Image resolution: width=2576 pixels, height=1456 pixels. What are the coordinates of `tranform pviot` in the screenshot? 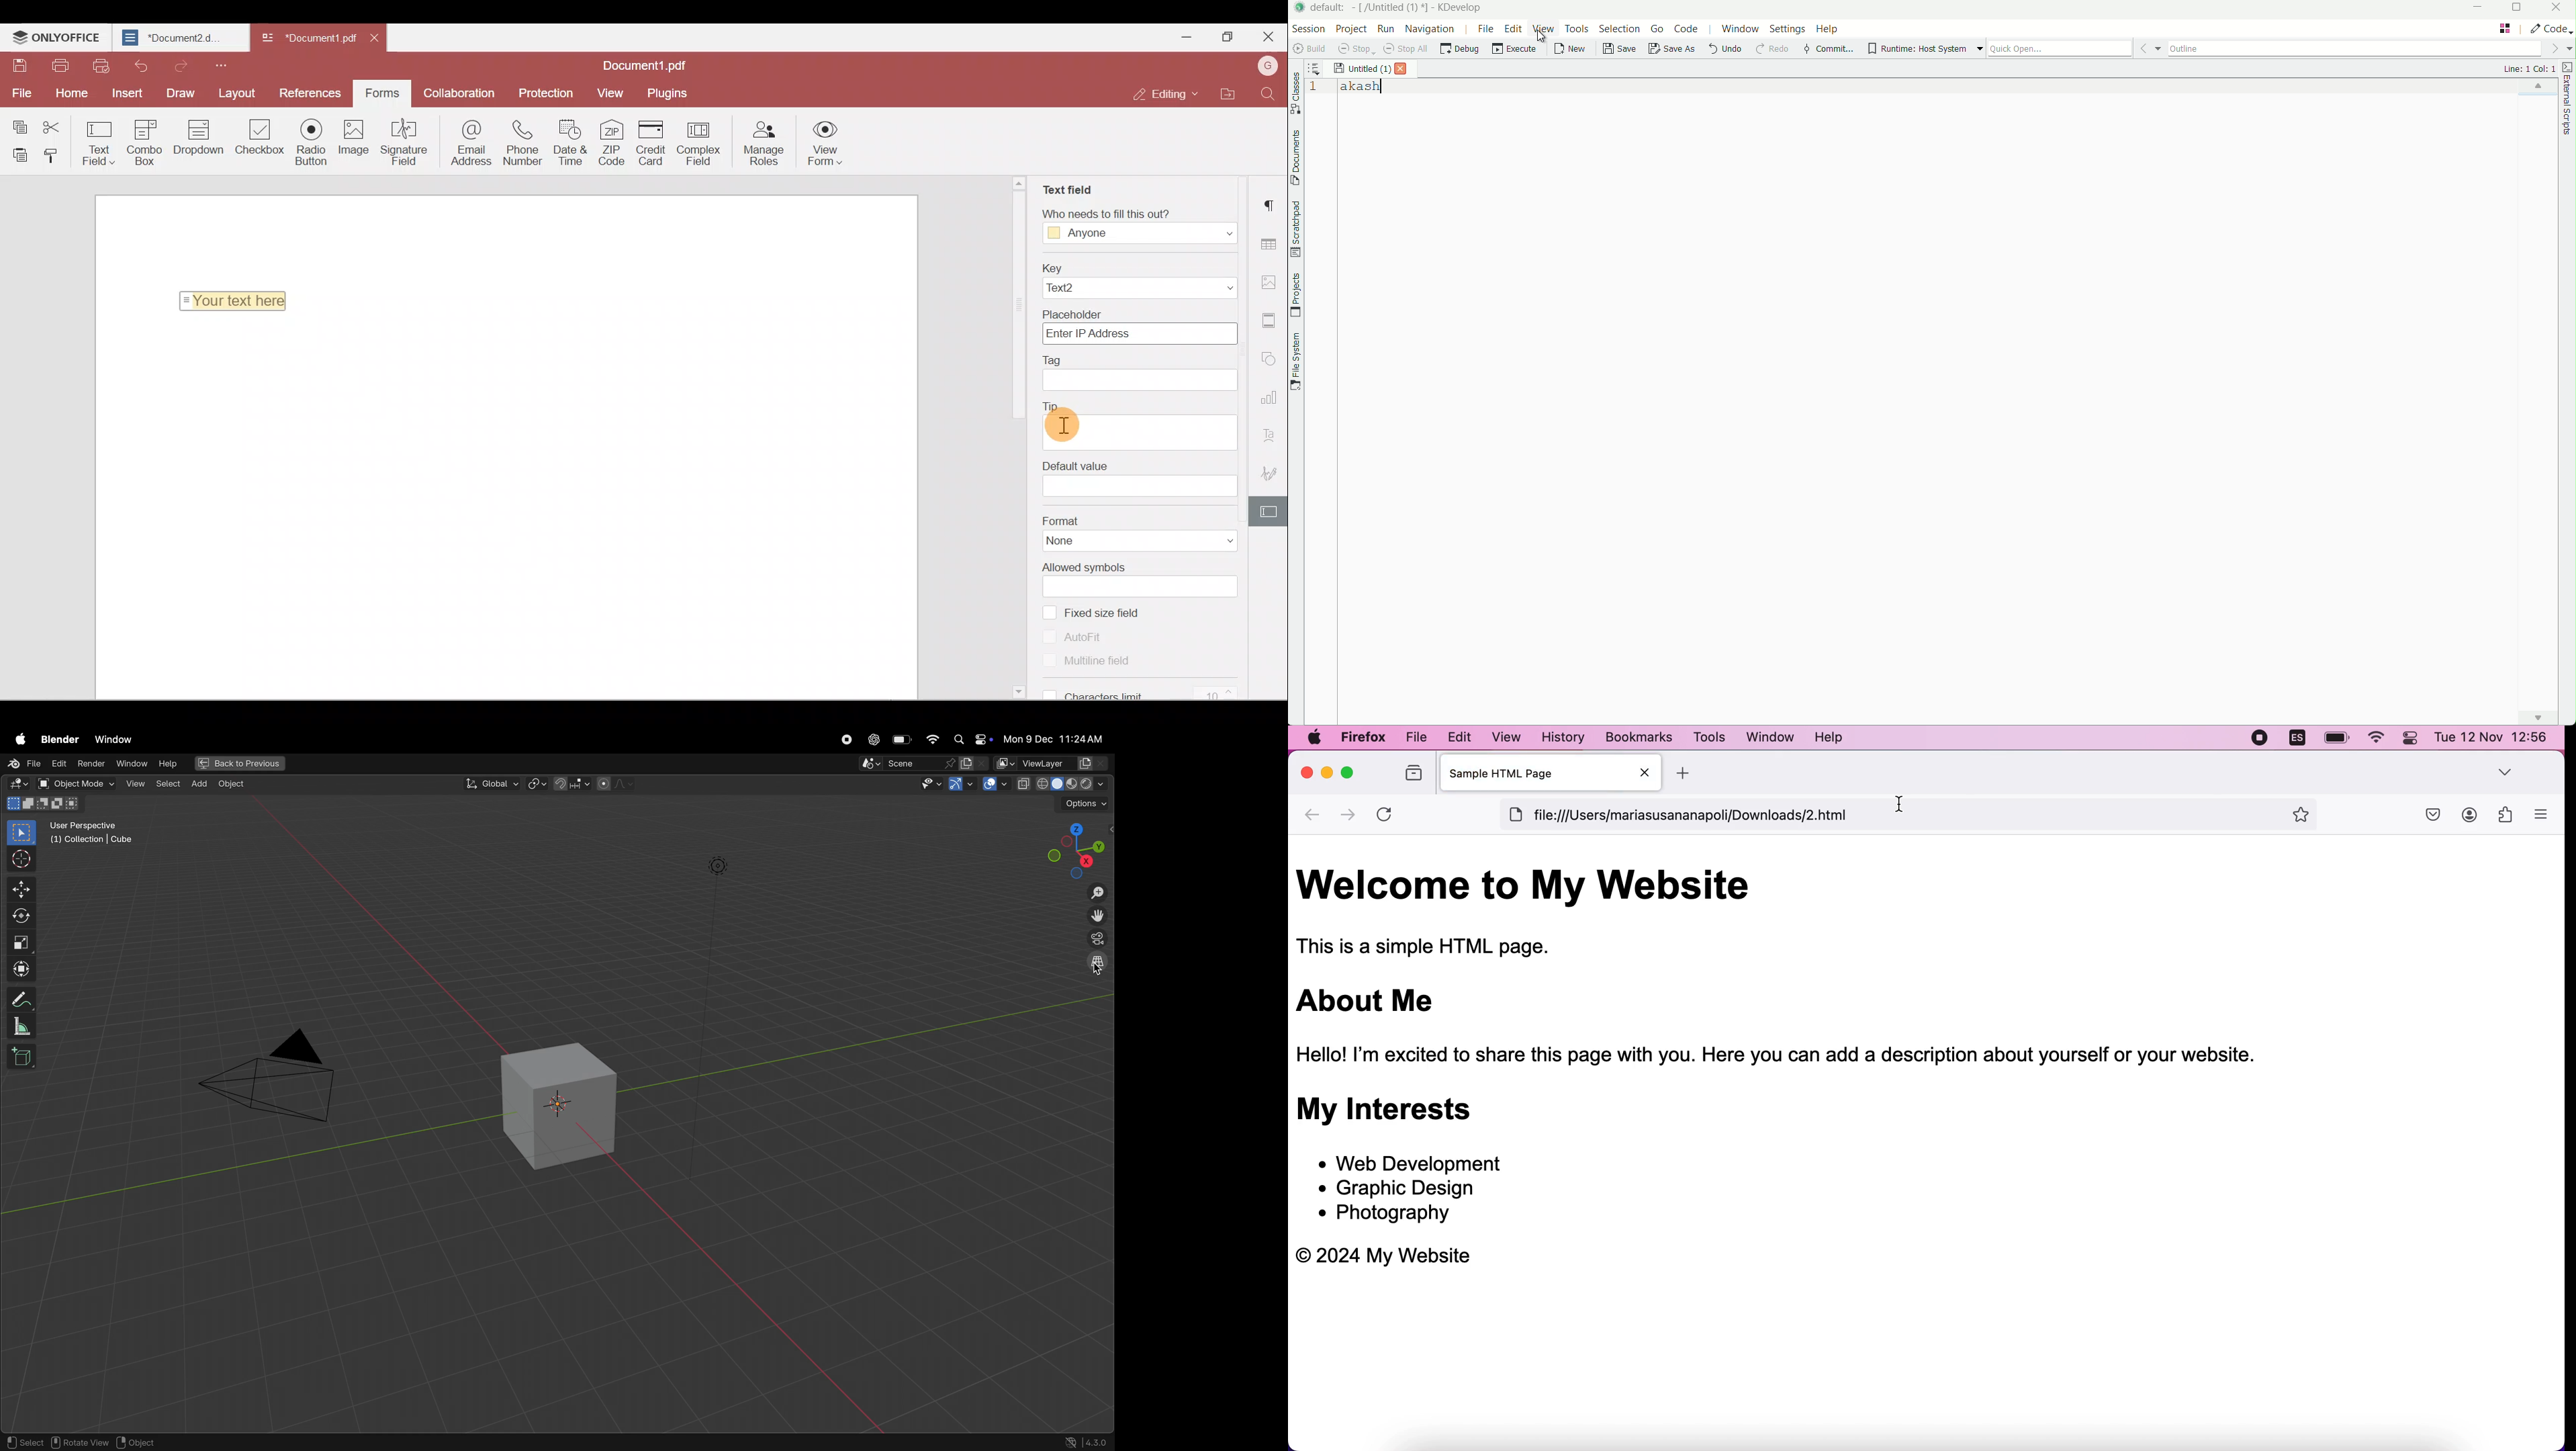 It's located at (539, 784).